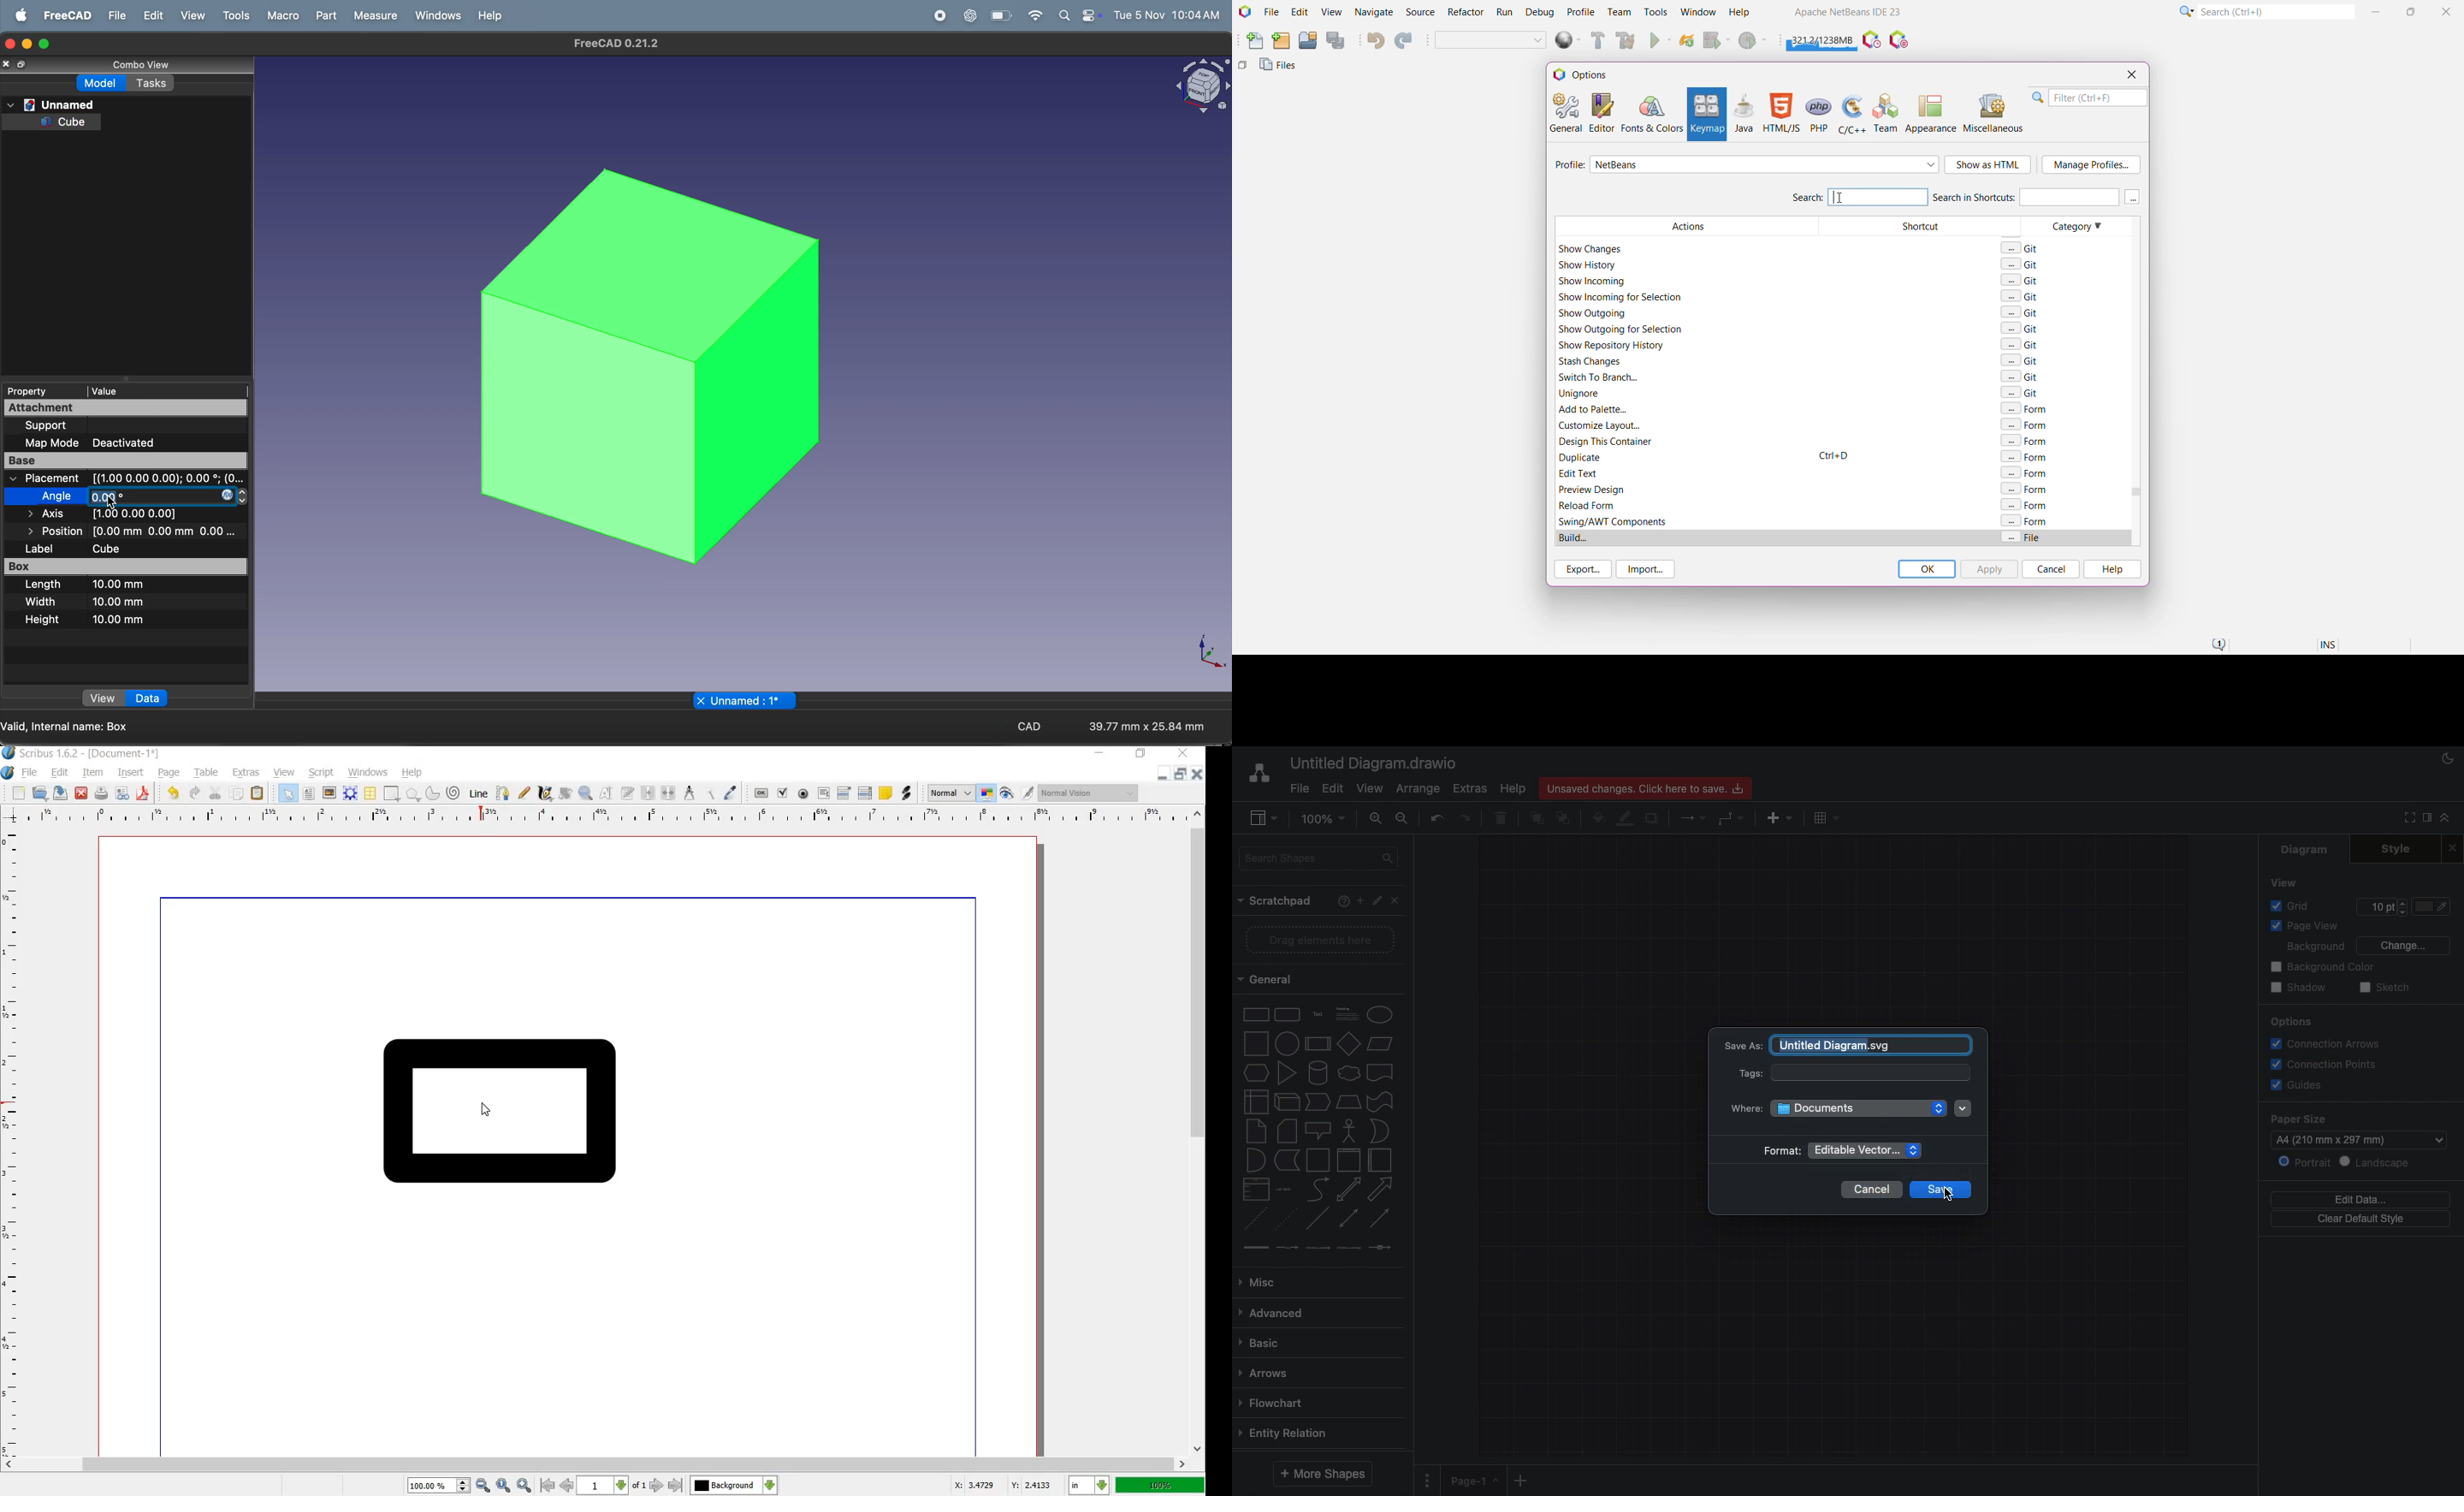 Image resolution: width=2464 pixels, height=1512 pixels. Describe the element at coordinates (453, 792) in the screenshot. I see `spiral` at that location.